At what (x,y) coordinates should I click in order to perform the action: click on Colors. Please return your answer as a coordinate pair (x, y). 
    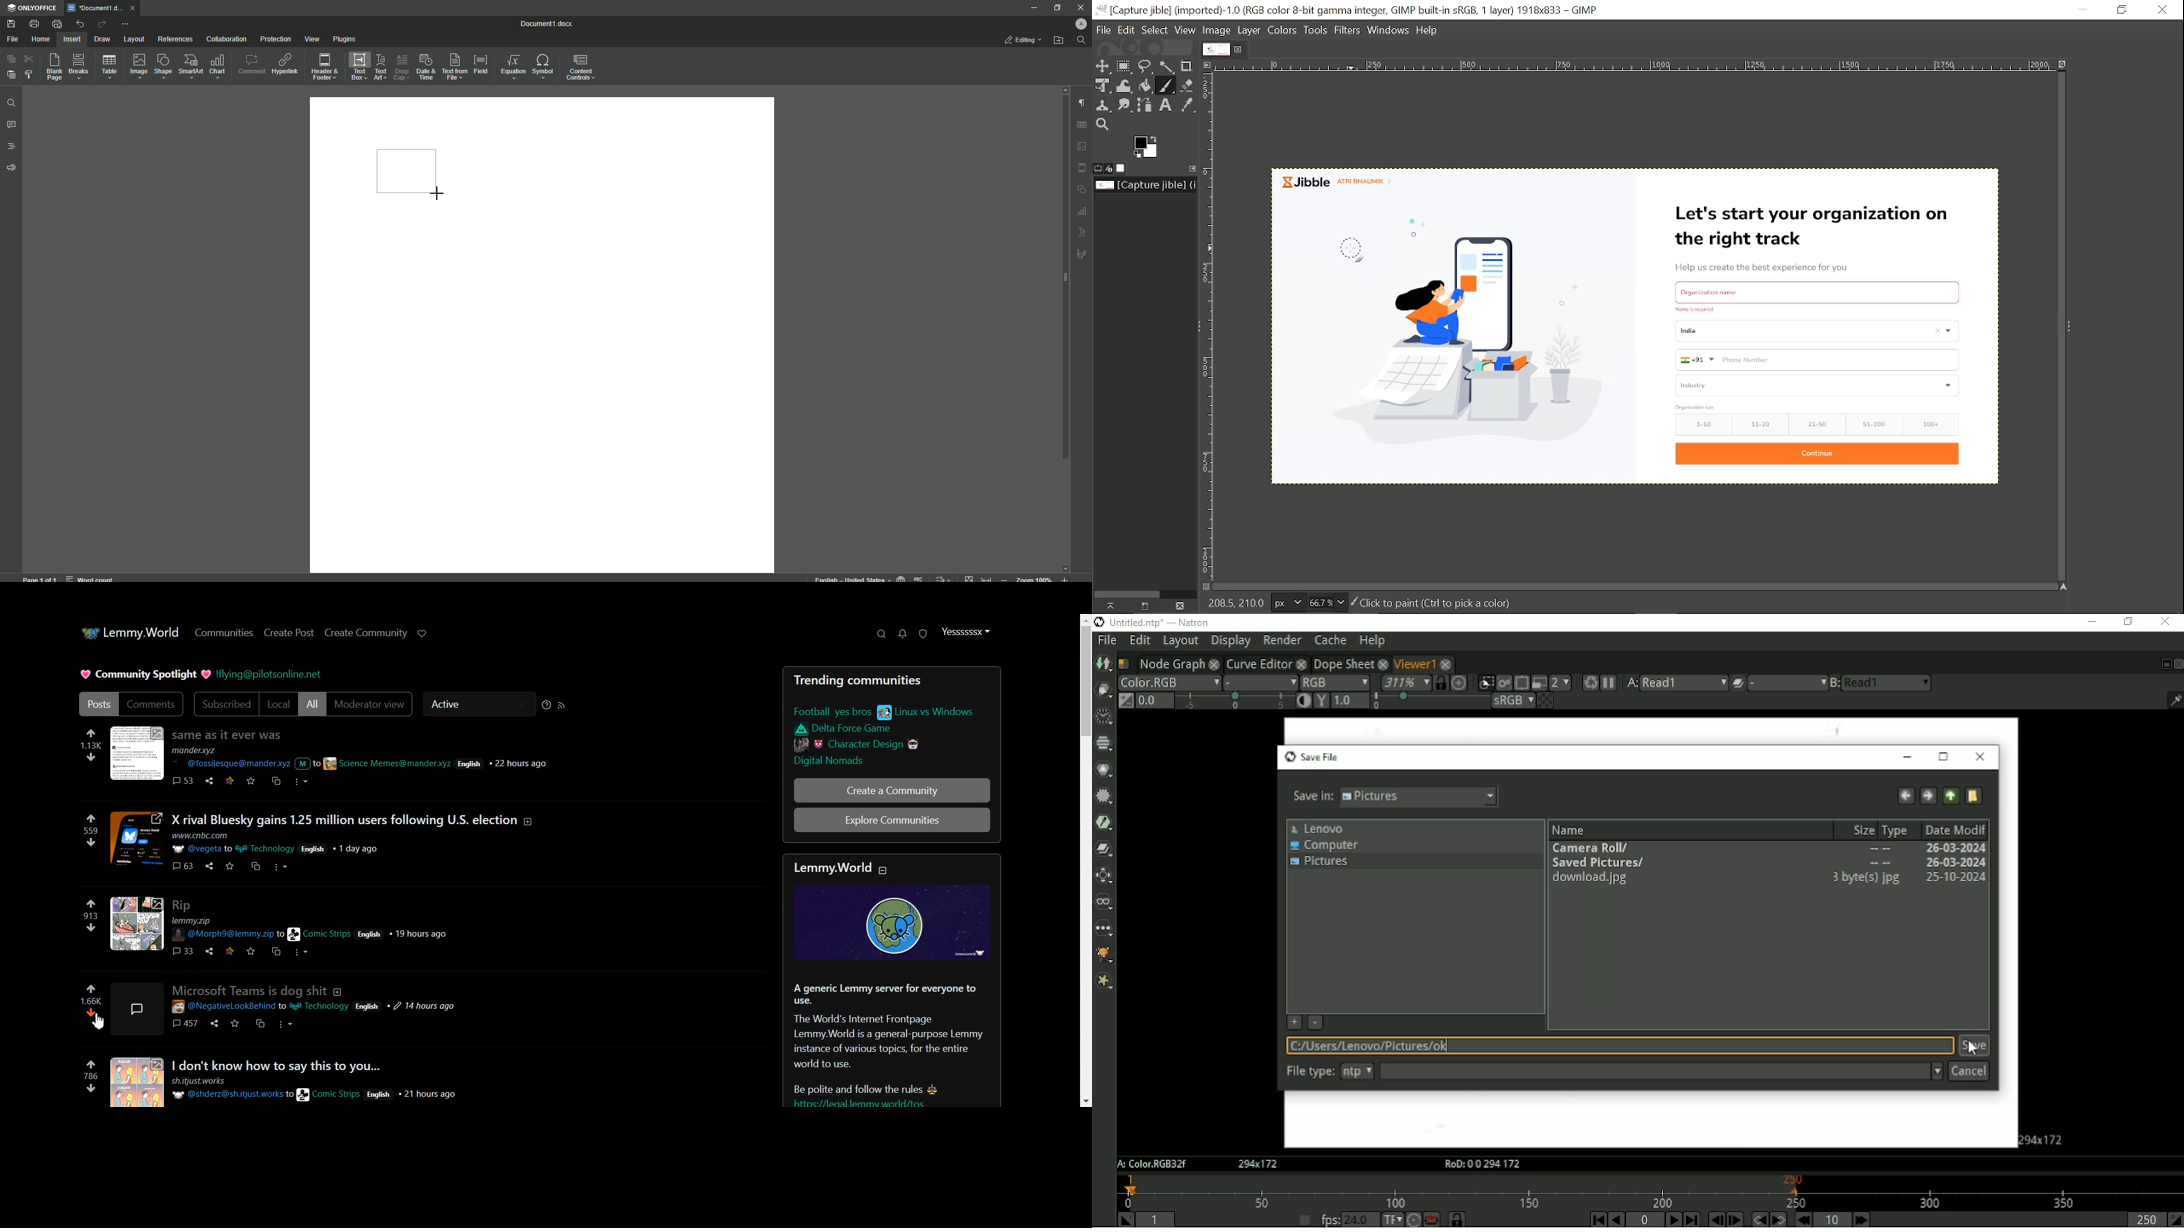
    Looking at the image, I should click on (1284, 31).